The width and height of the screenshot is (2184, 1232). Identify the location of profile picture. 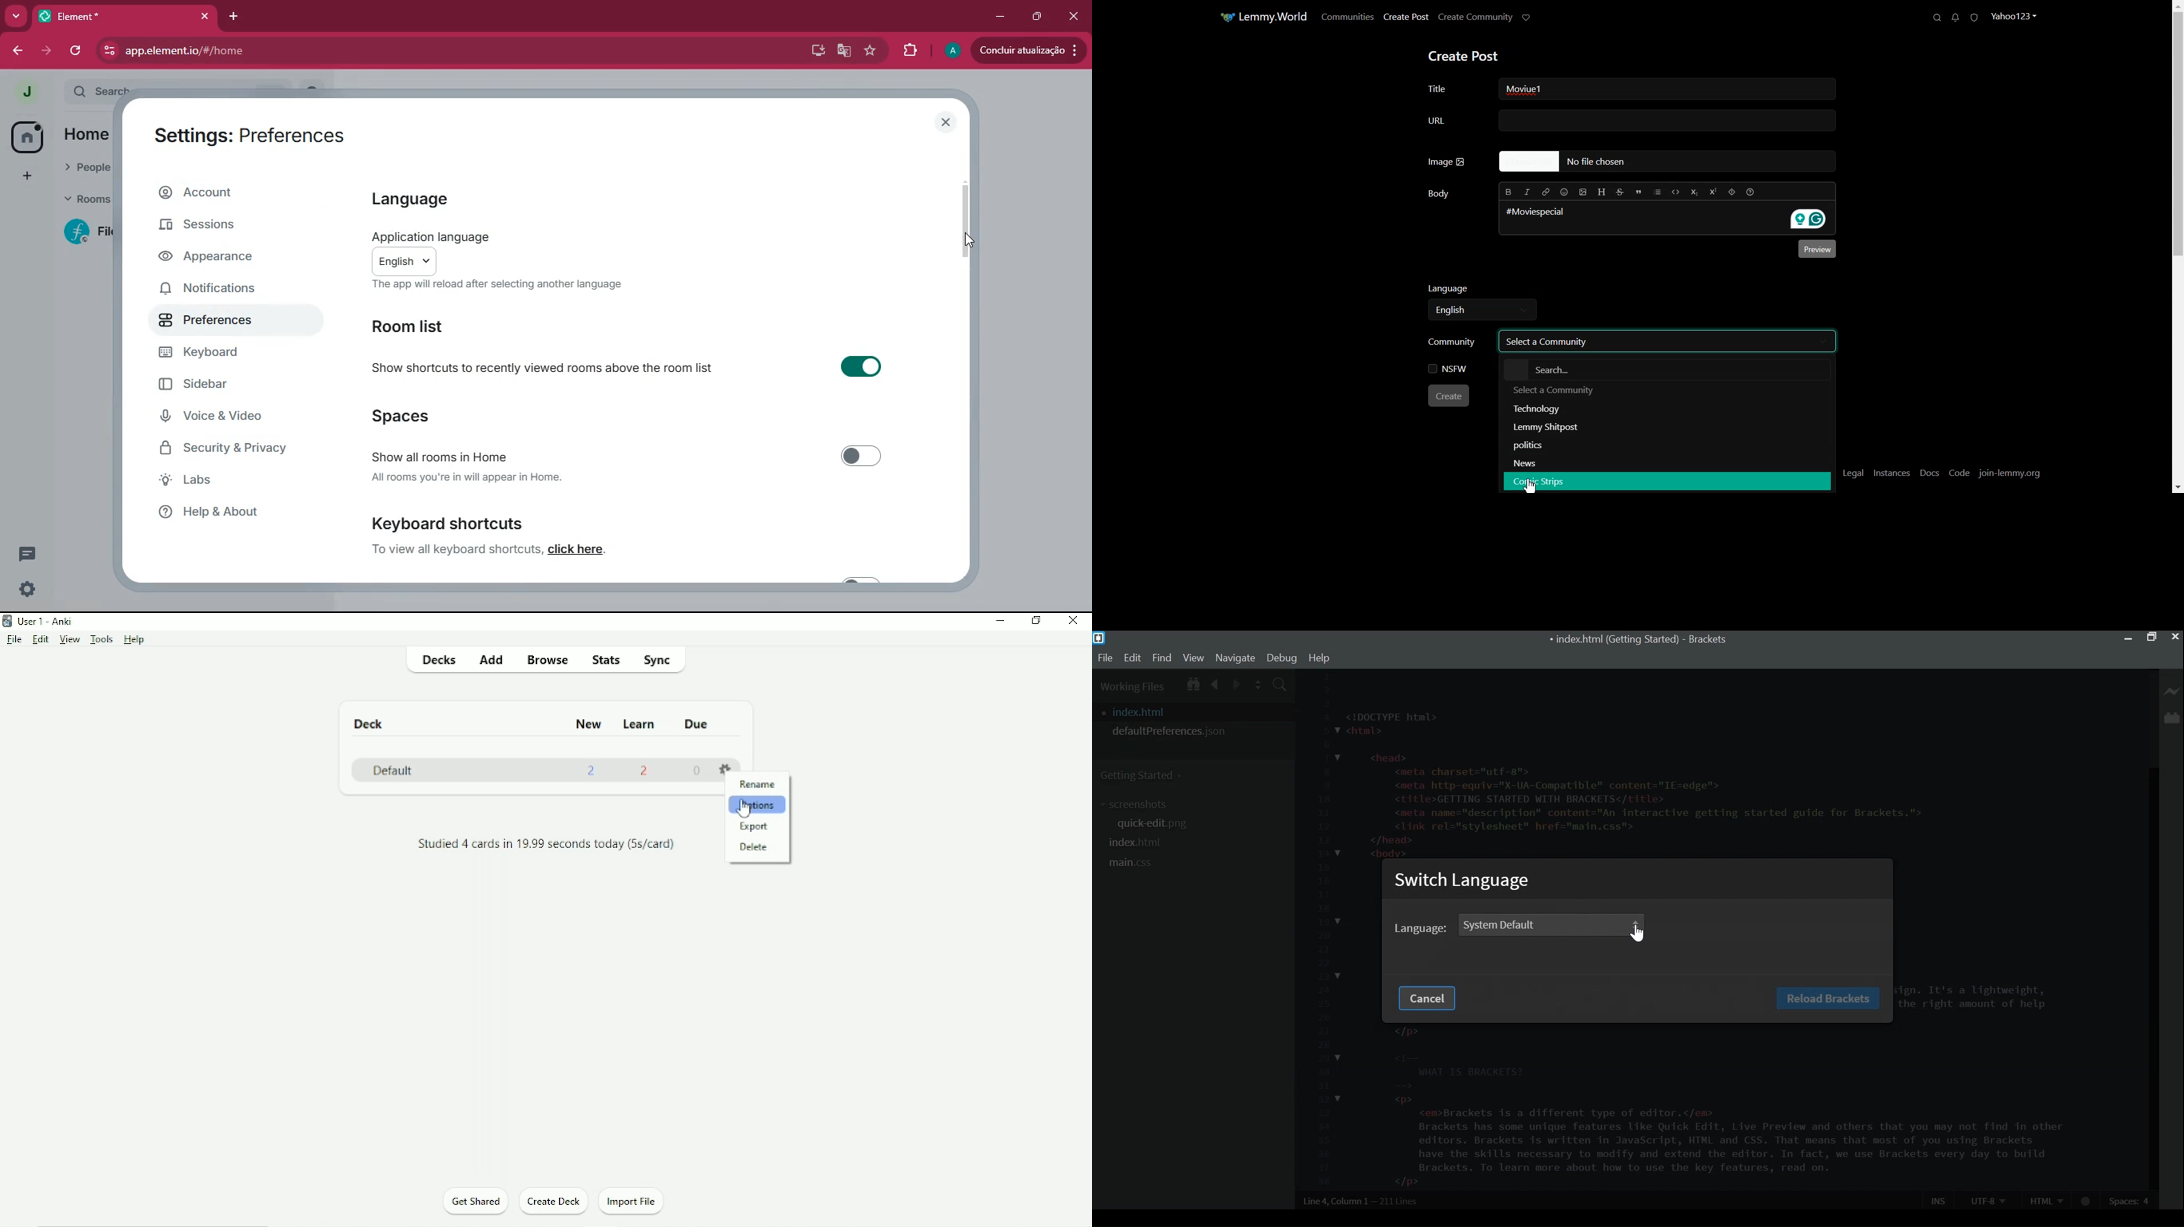
(26, 91).